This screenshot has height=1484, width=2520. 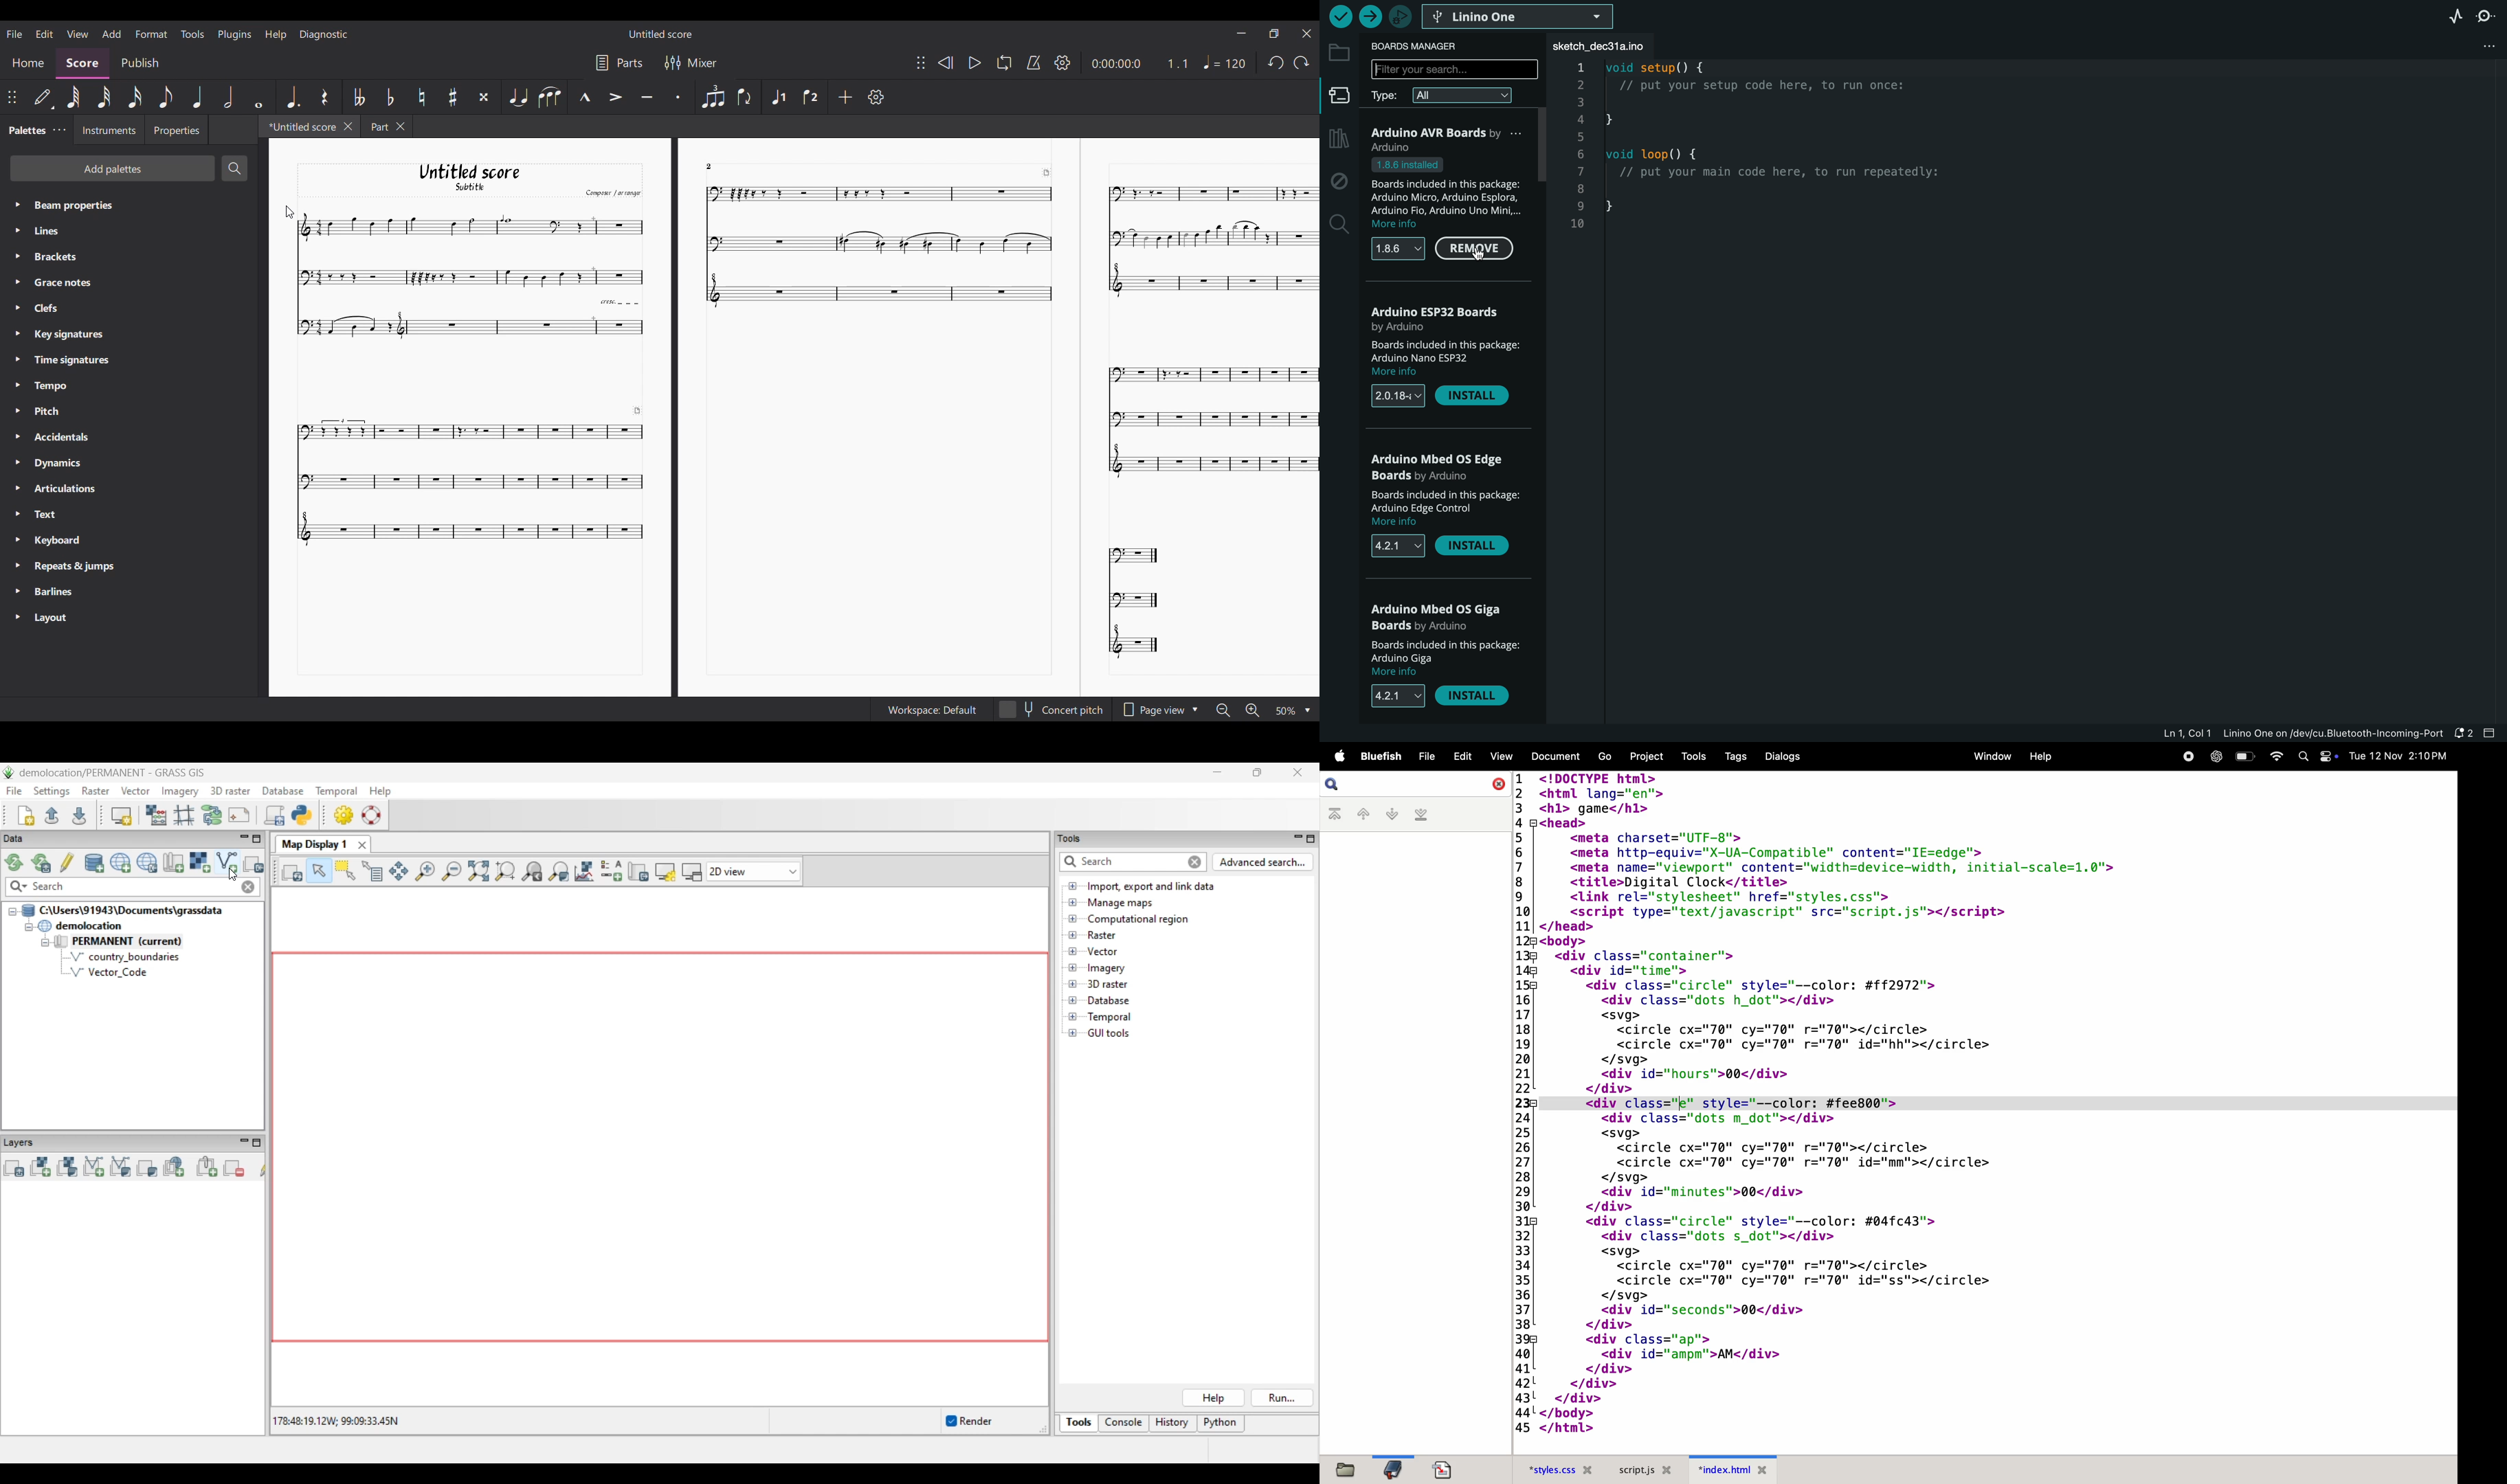 I want to click on cursor, so click(x=1476, y=252).